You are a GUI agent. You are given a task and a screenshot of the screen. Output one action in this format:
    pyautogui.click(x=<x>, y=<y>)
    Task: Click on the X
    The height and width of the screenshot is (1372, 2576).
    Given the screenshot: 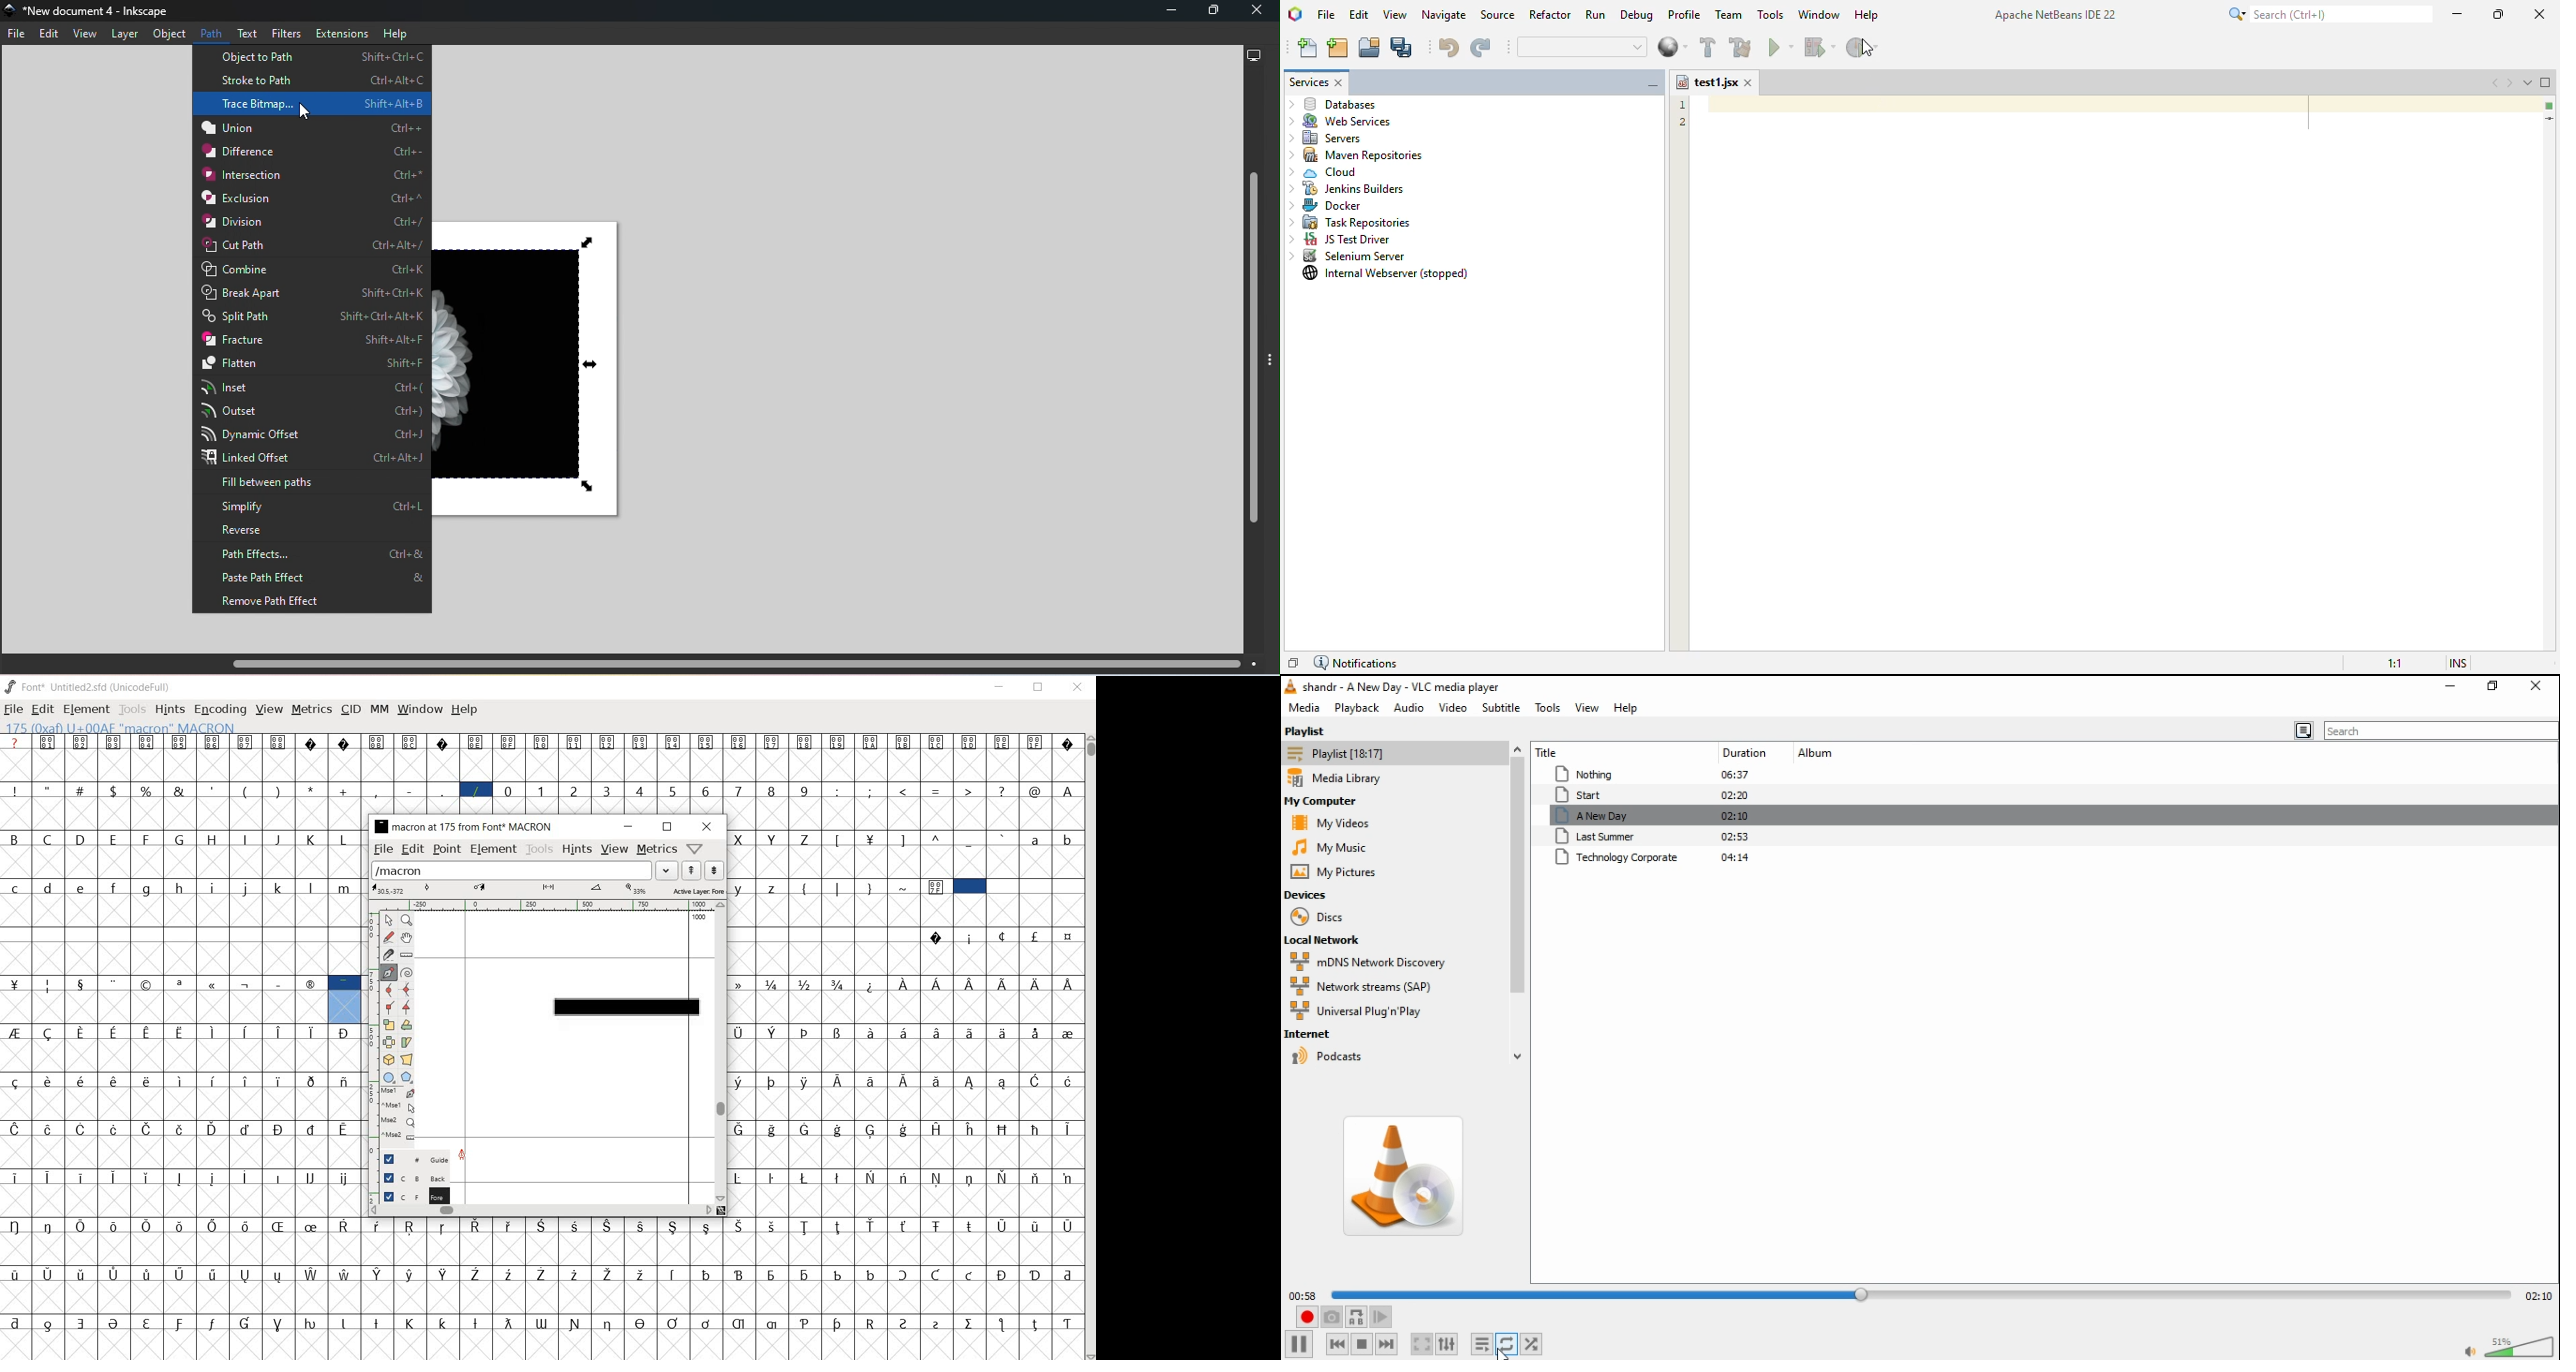 What is the action you would take?
    pyautogui.click(x=740, y=839)
    